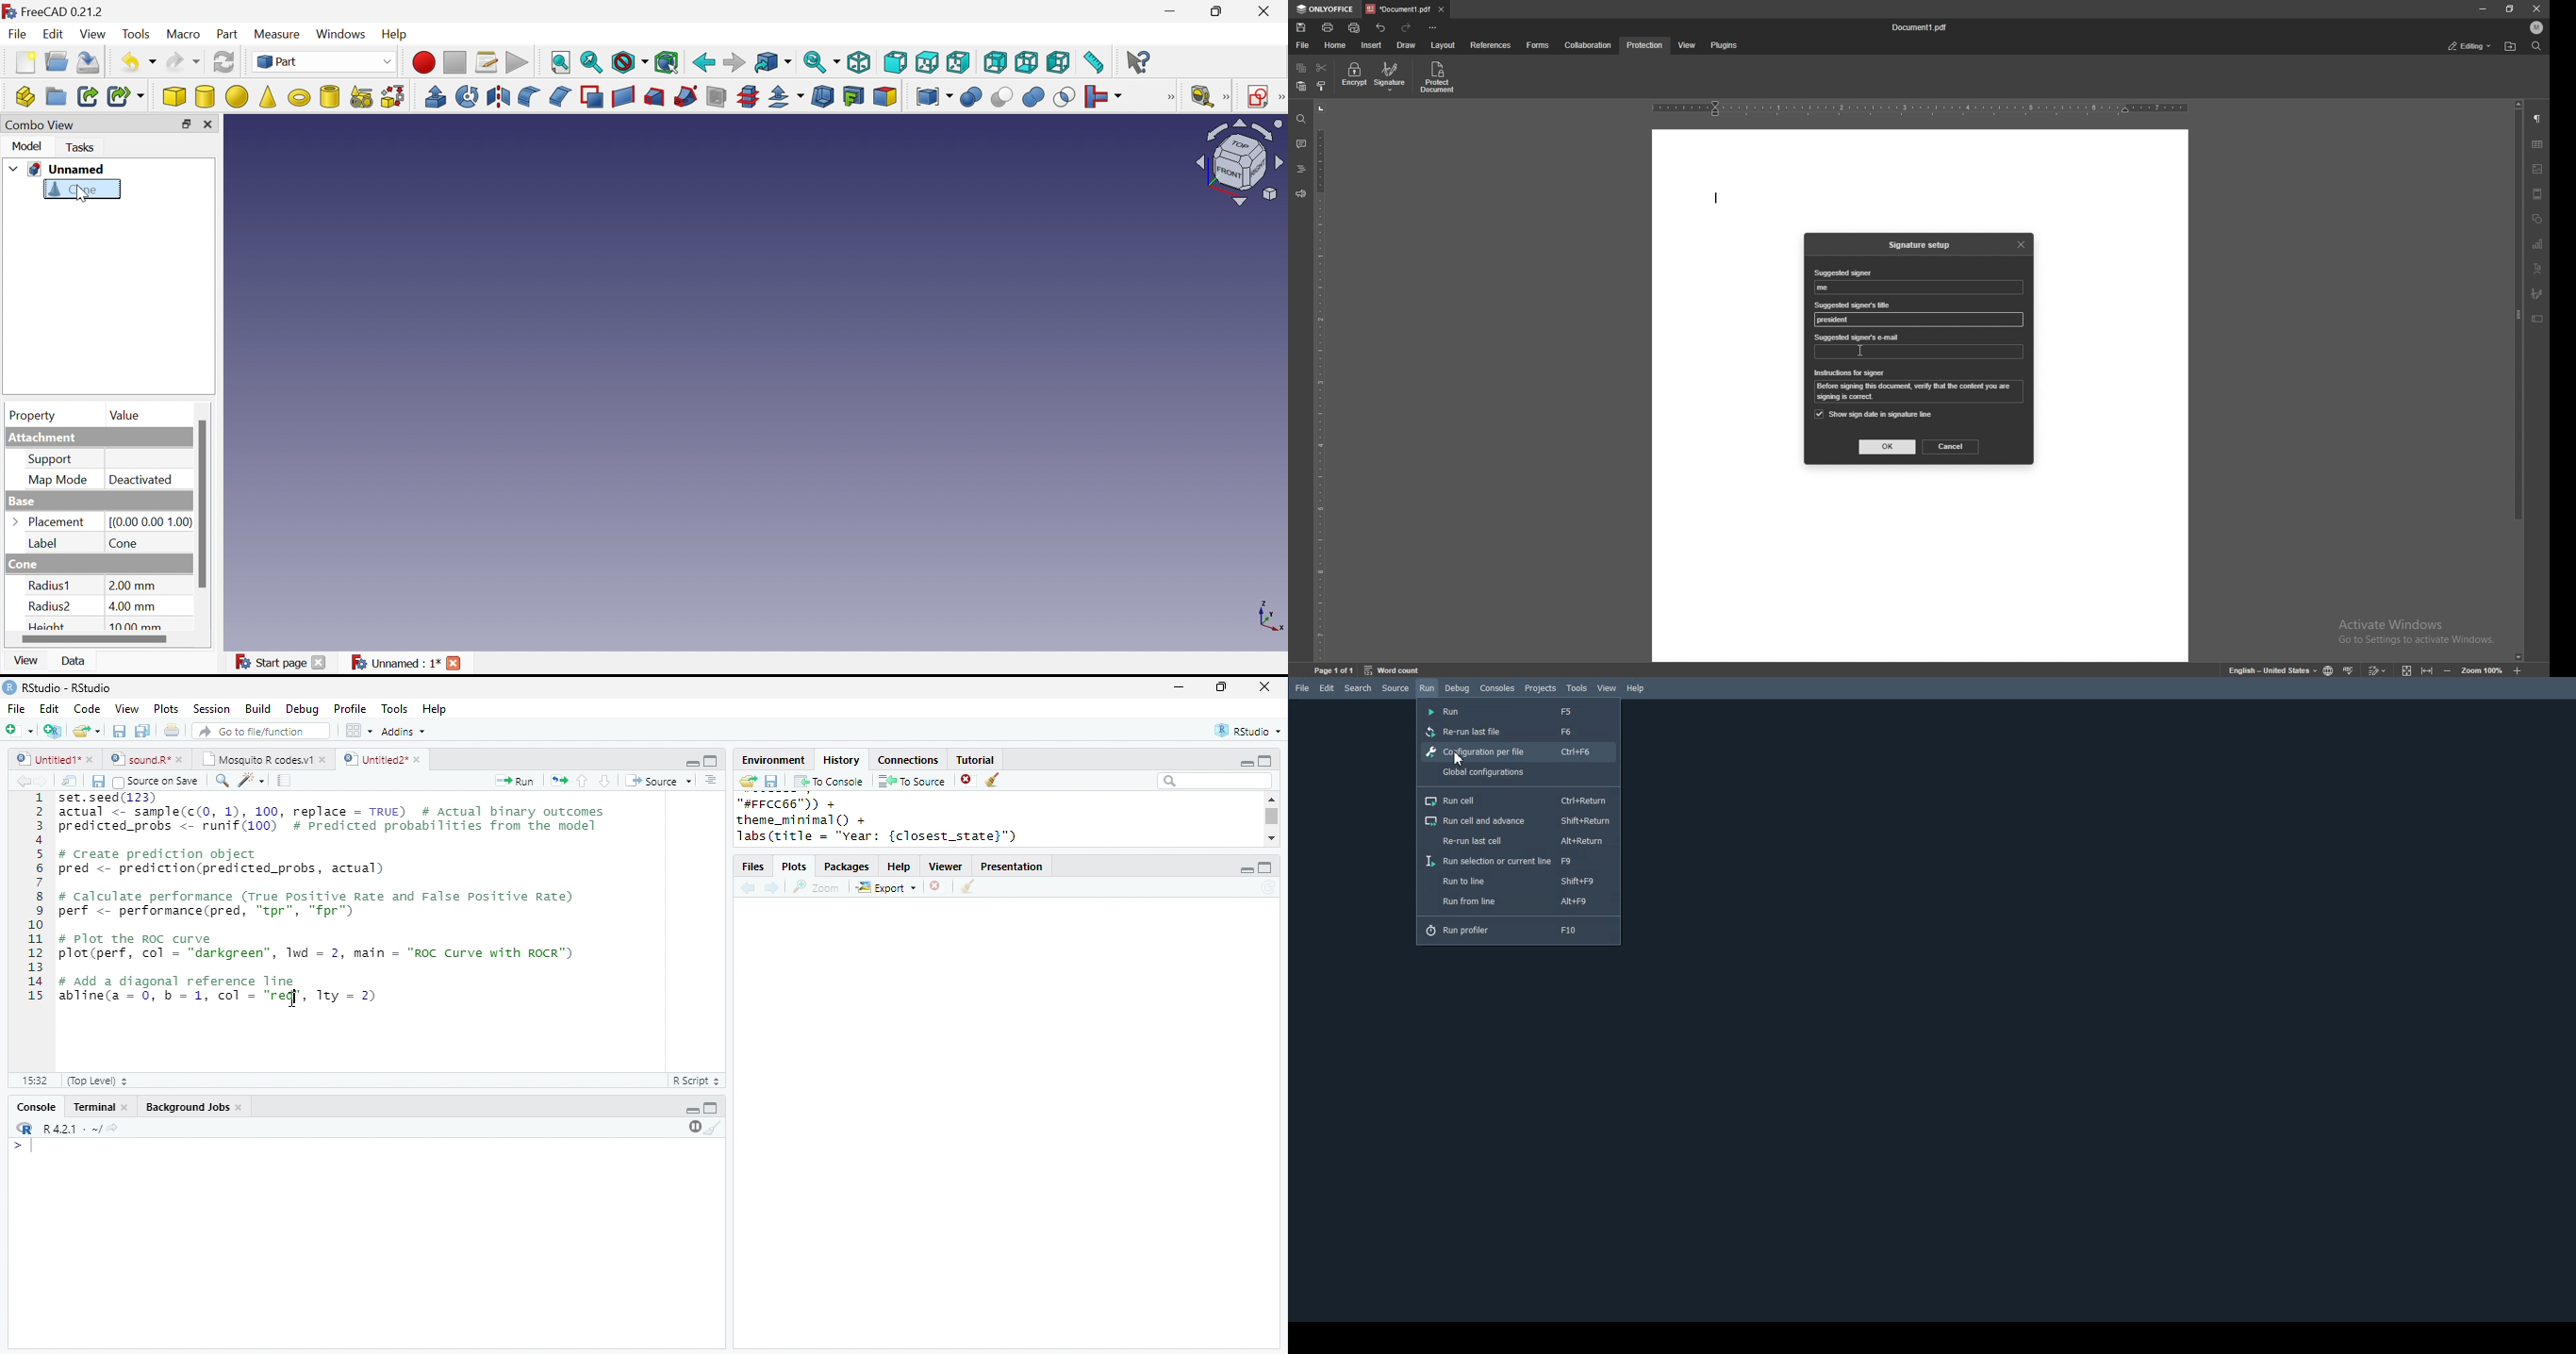 The width and height of the screenshot is (2576, 1372). What do you see at coordinates (1355, 29) in the screenshot?
I see `quick print` at bounding box center [1355, 29].